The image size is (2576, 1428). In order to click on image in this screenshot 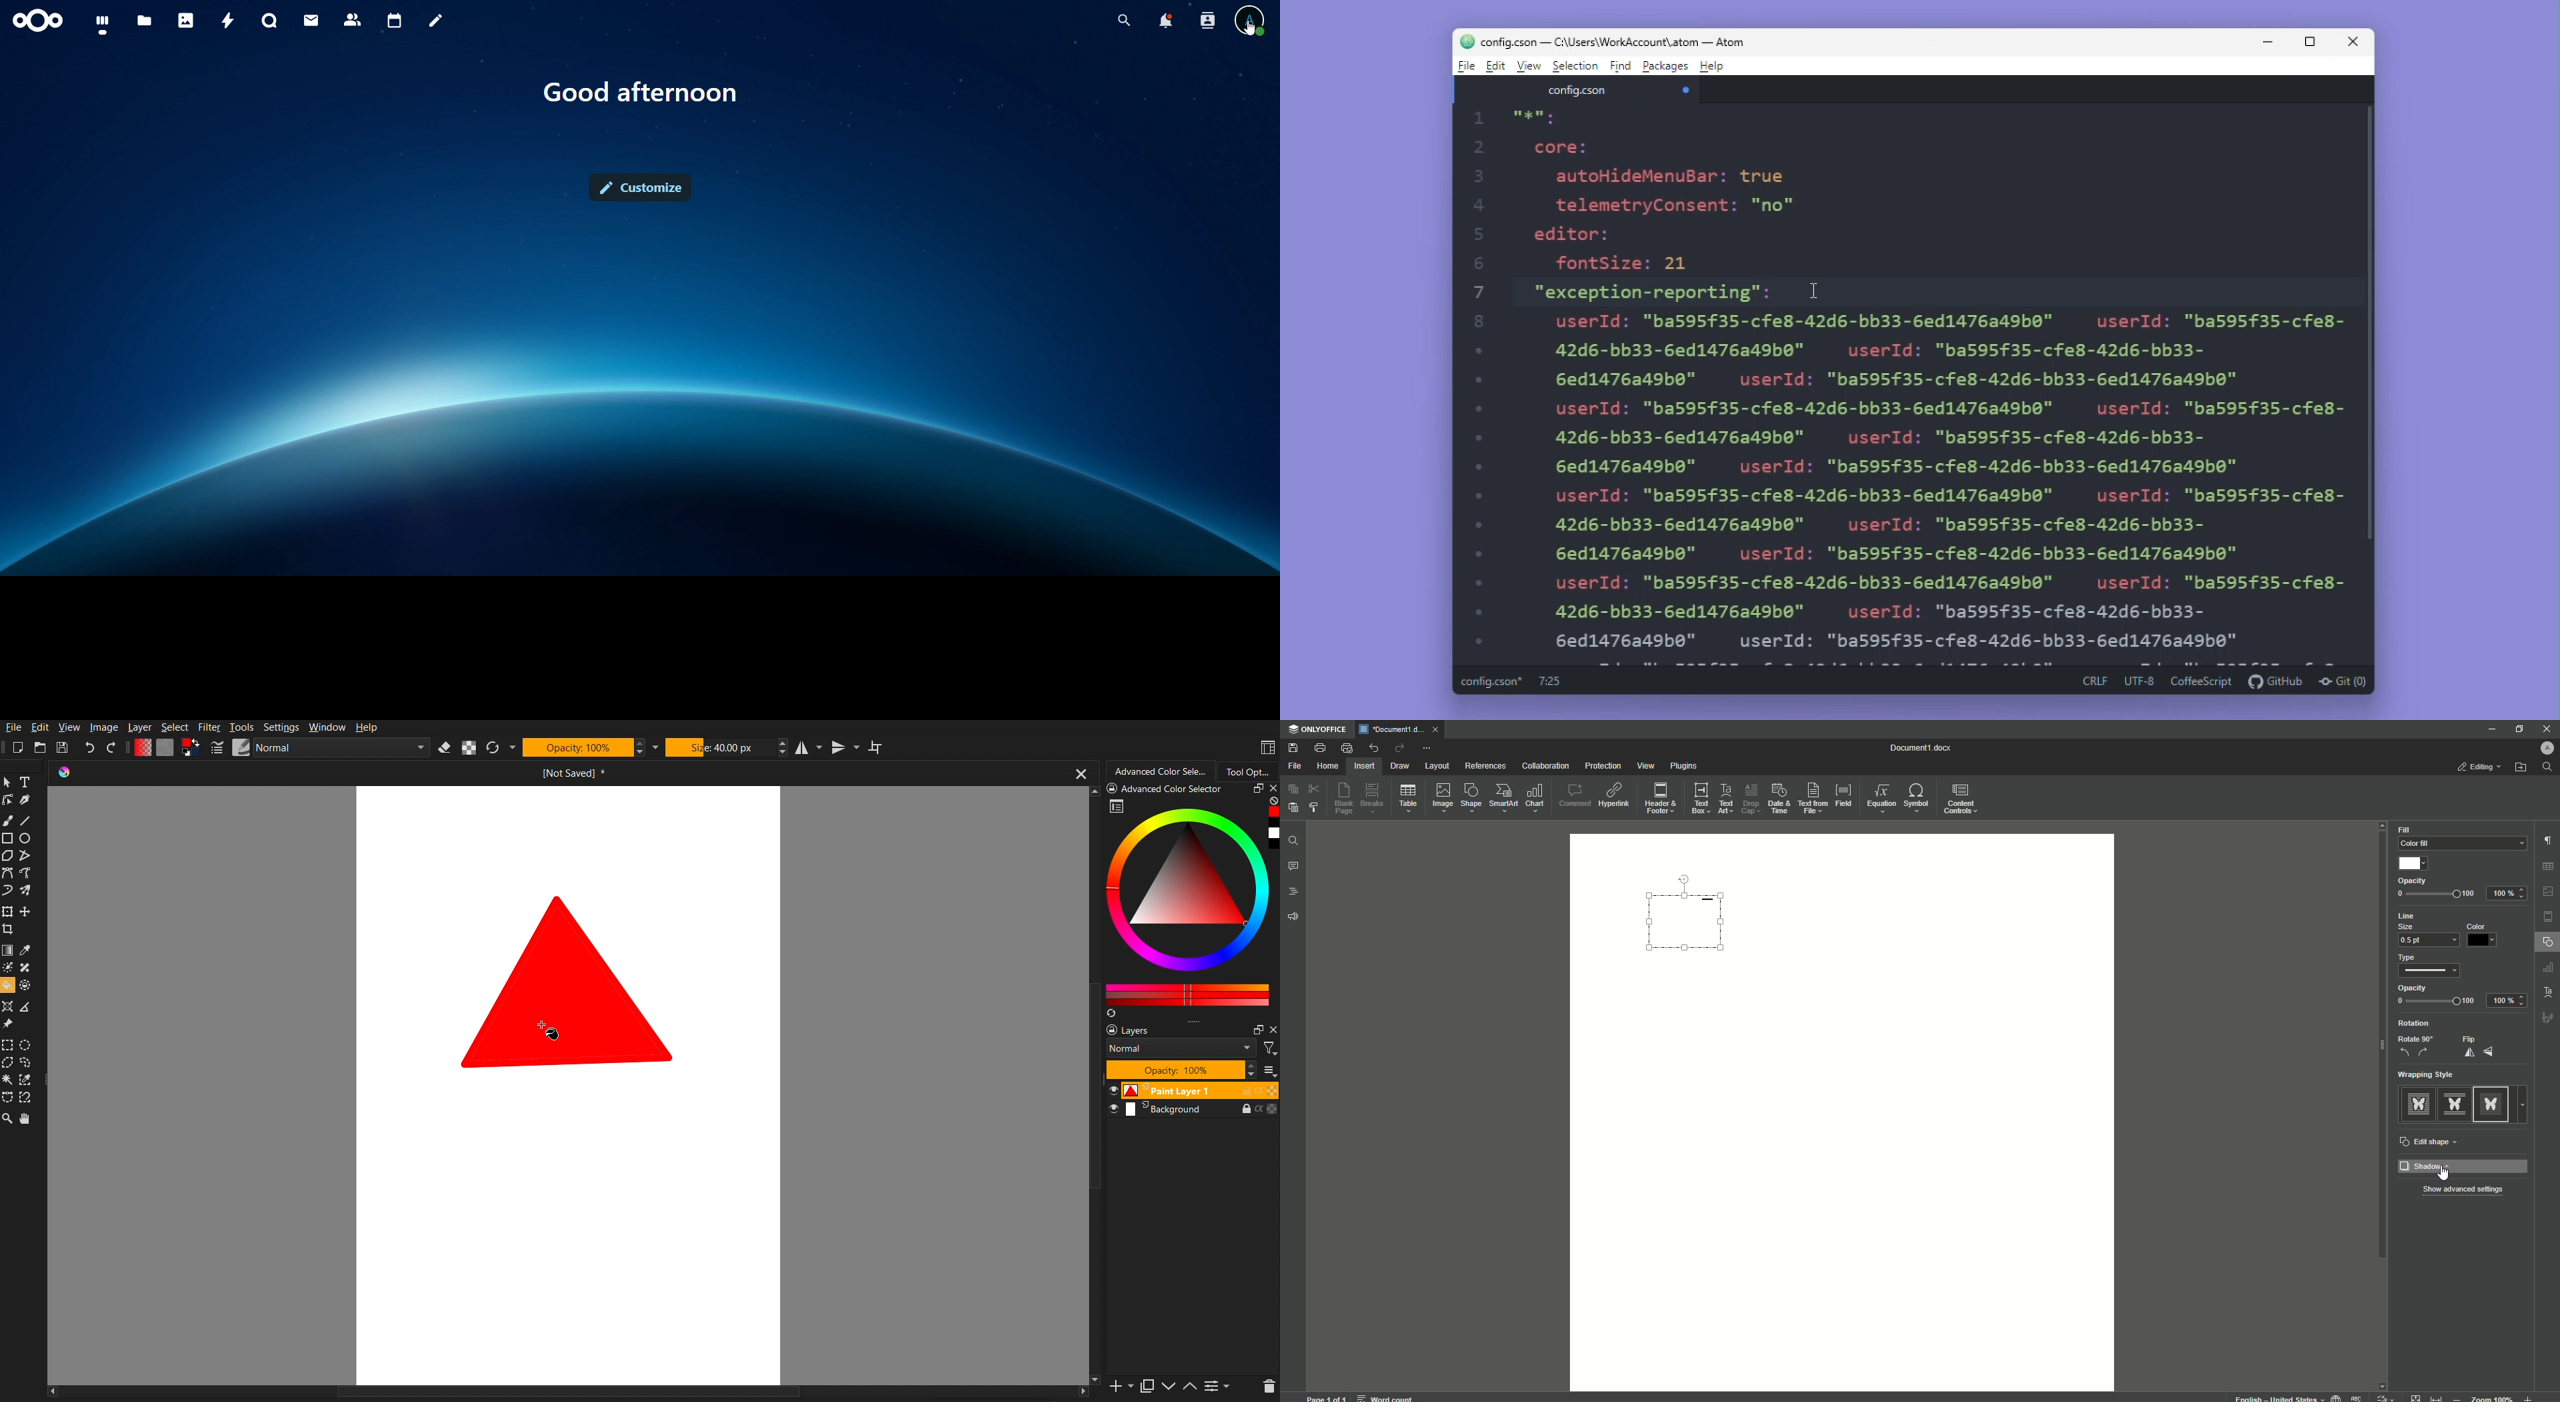, I will do `click(2549, 891)`.